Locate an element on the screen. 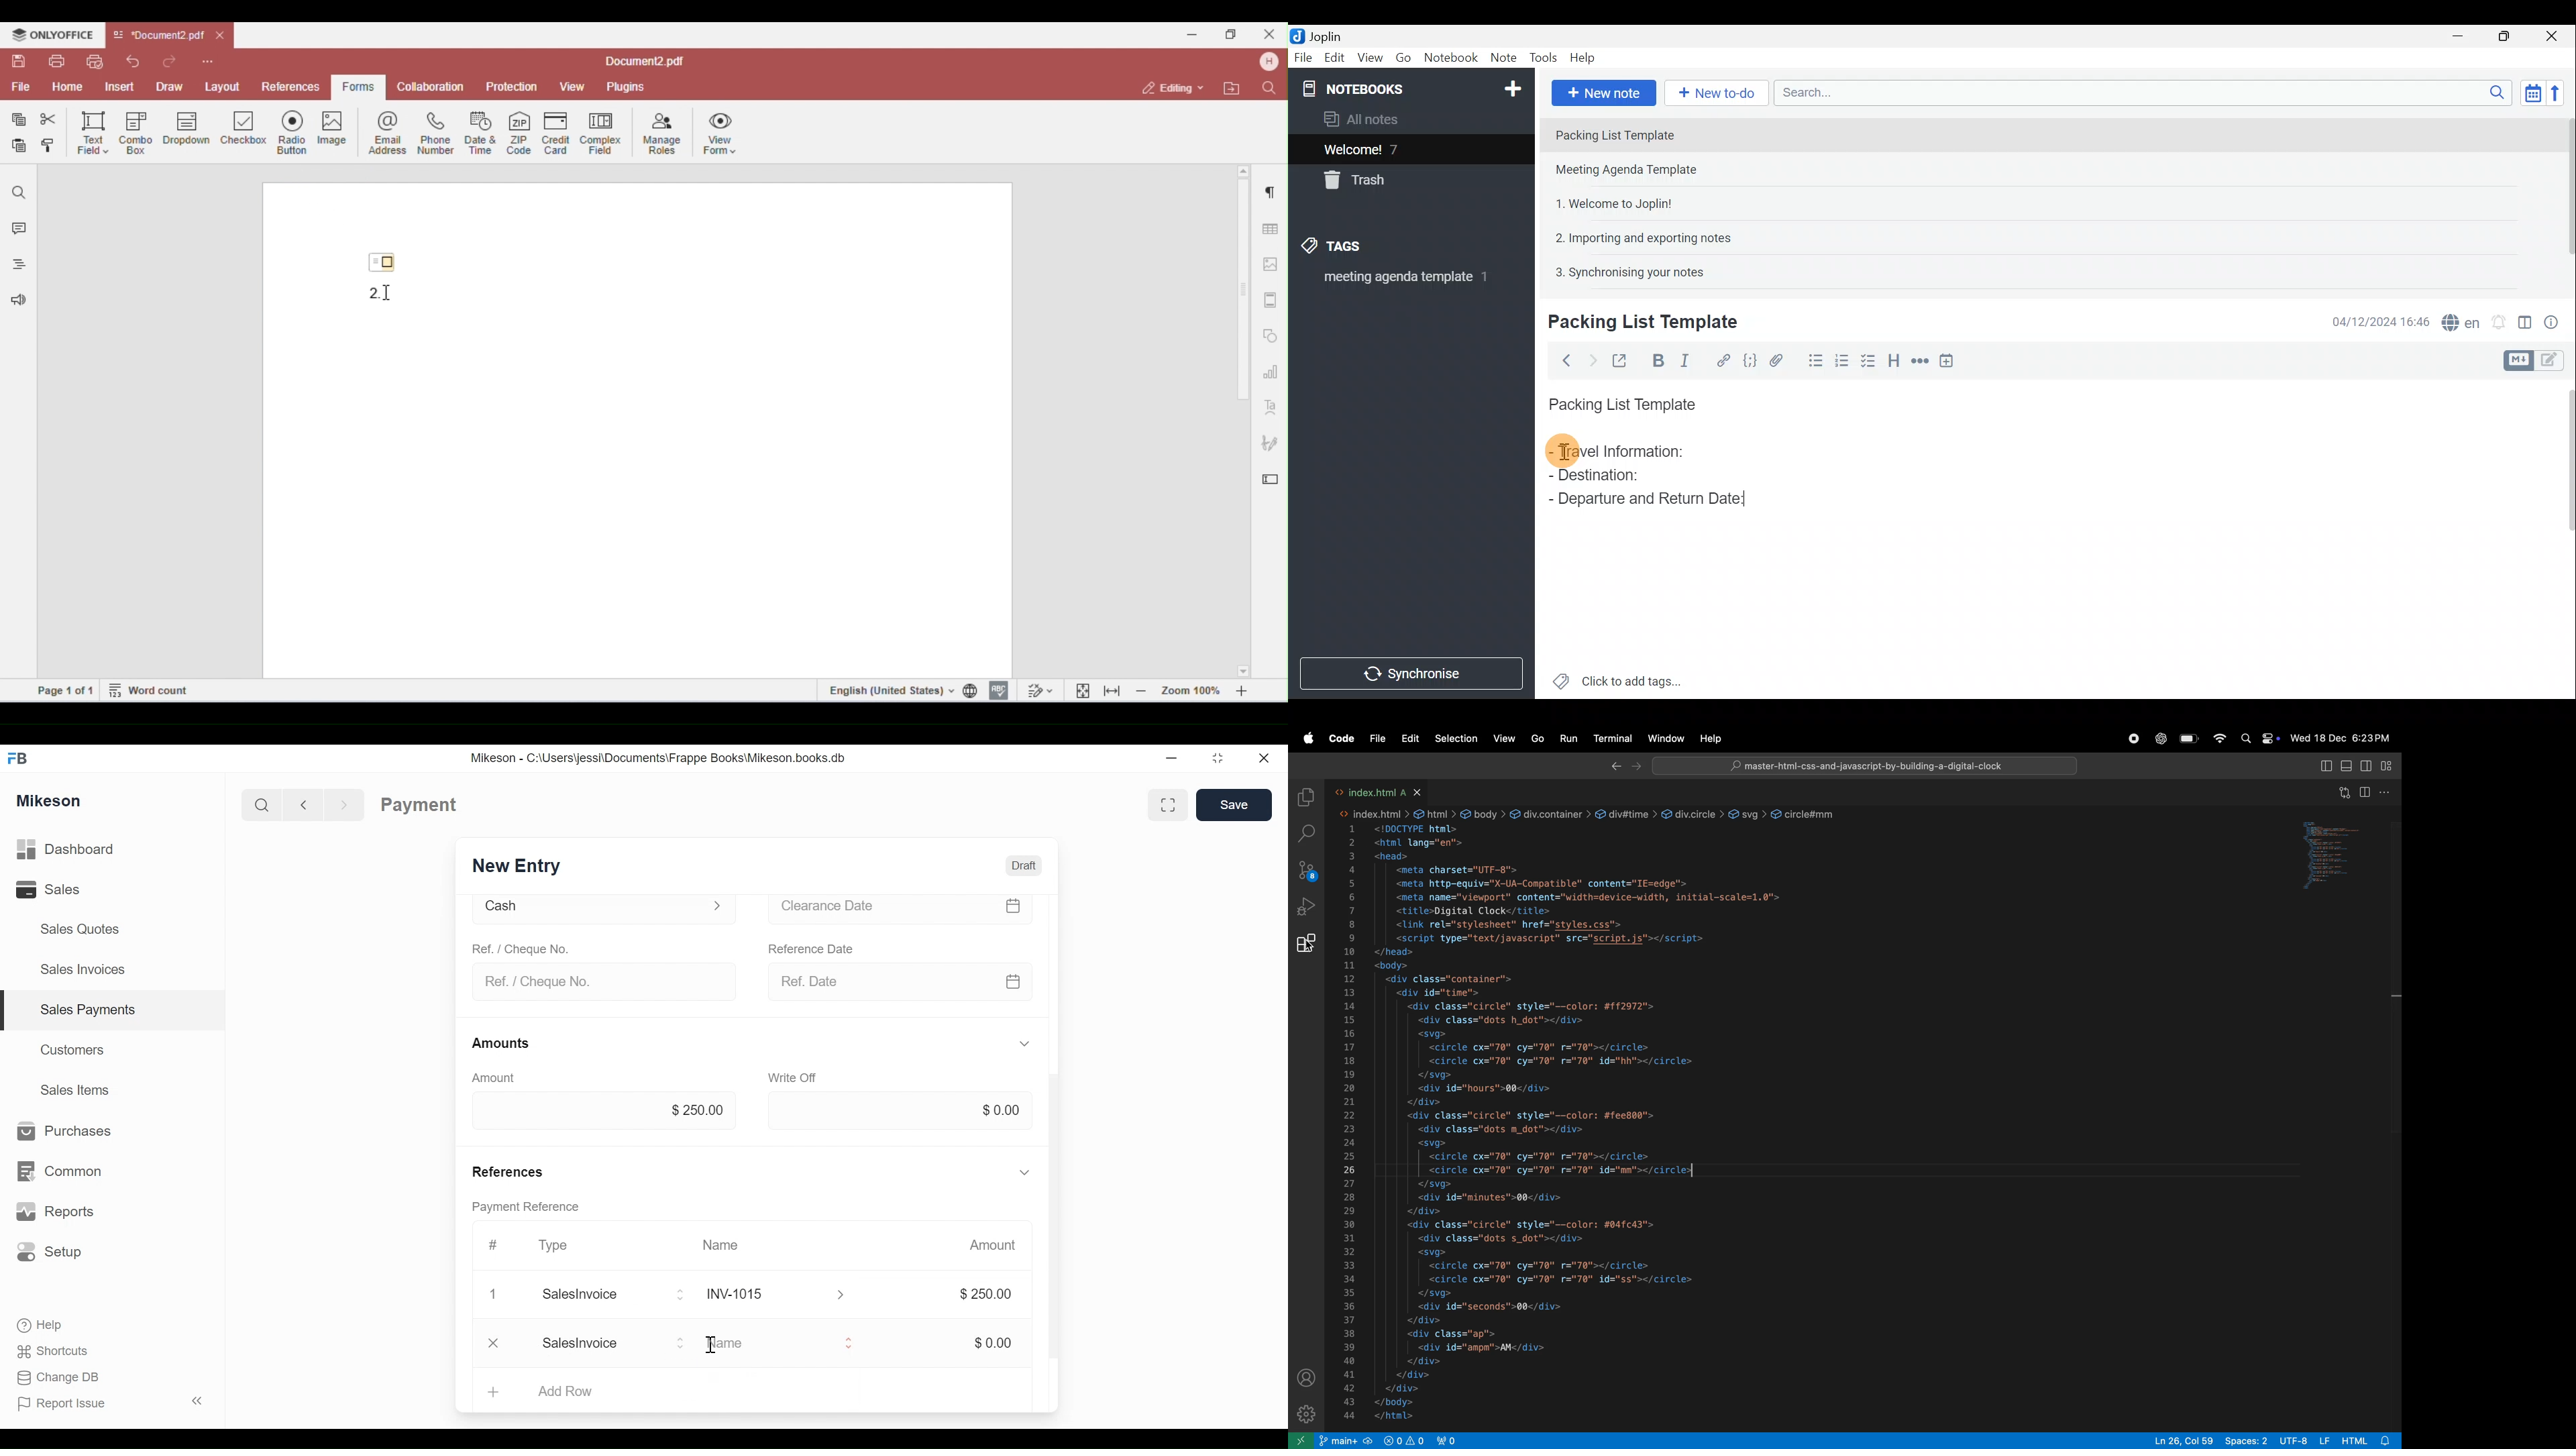  Mikeson is located at coordinates (50, 799).